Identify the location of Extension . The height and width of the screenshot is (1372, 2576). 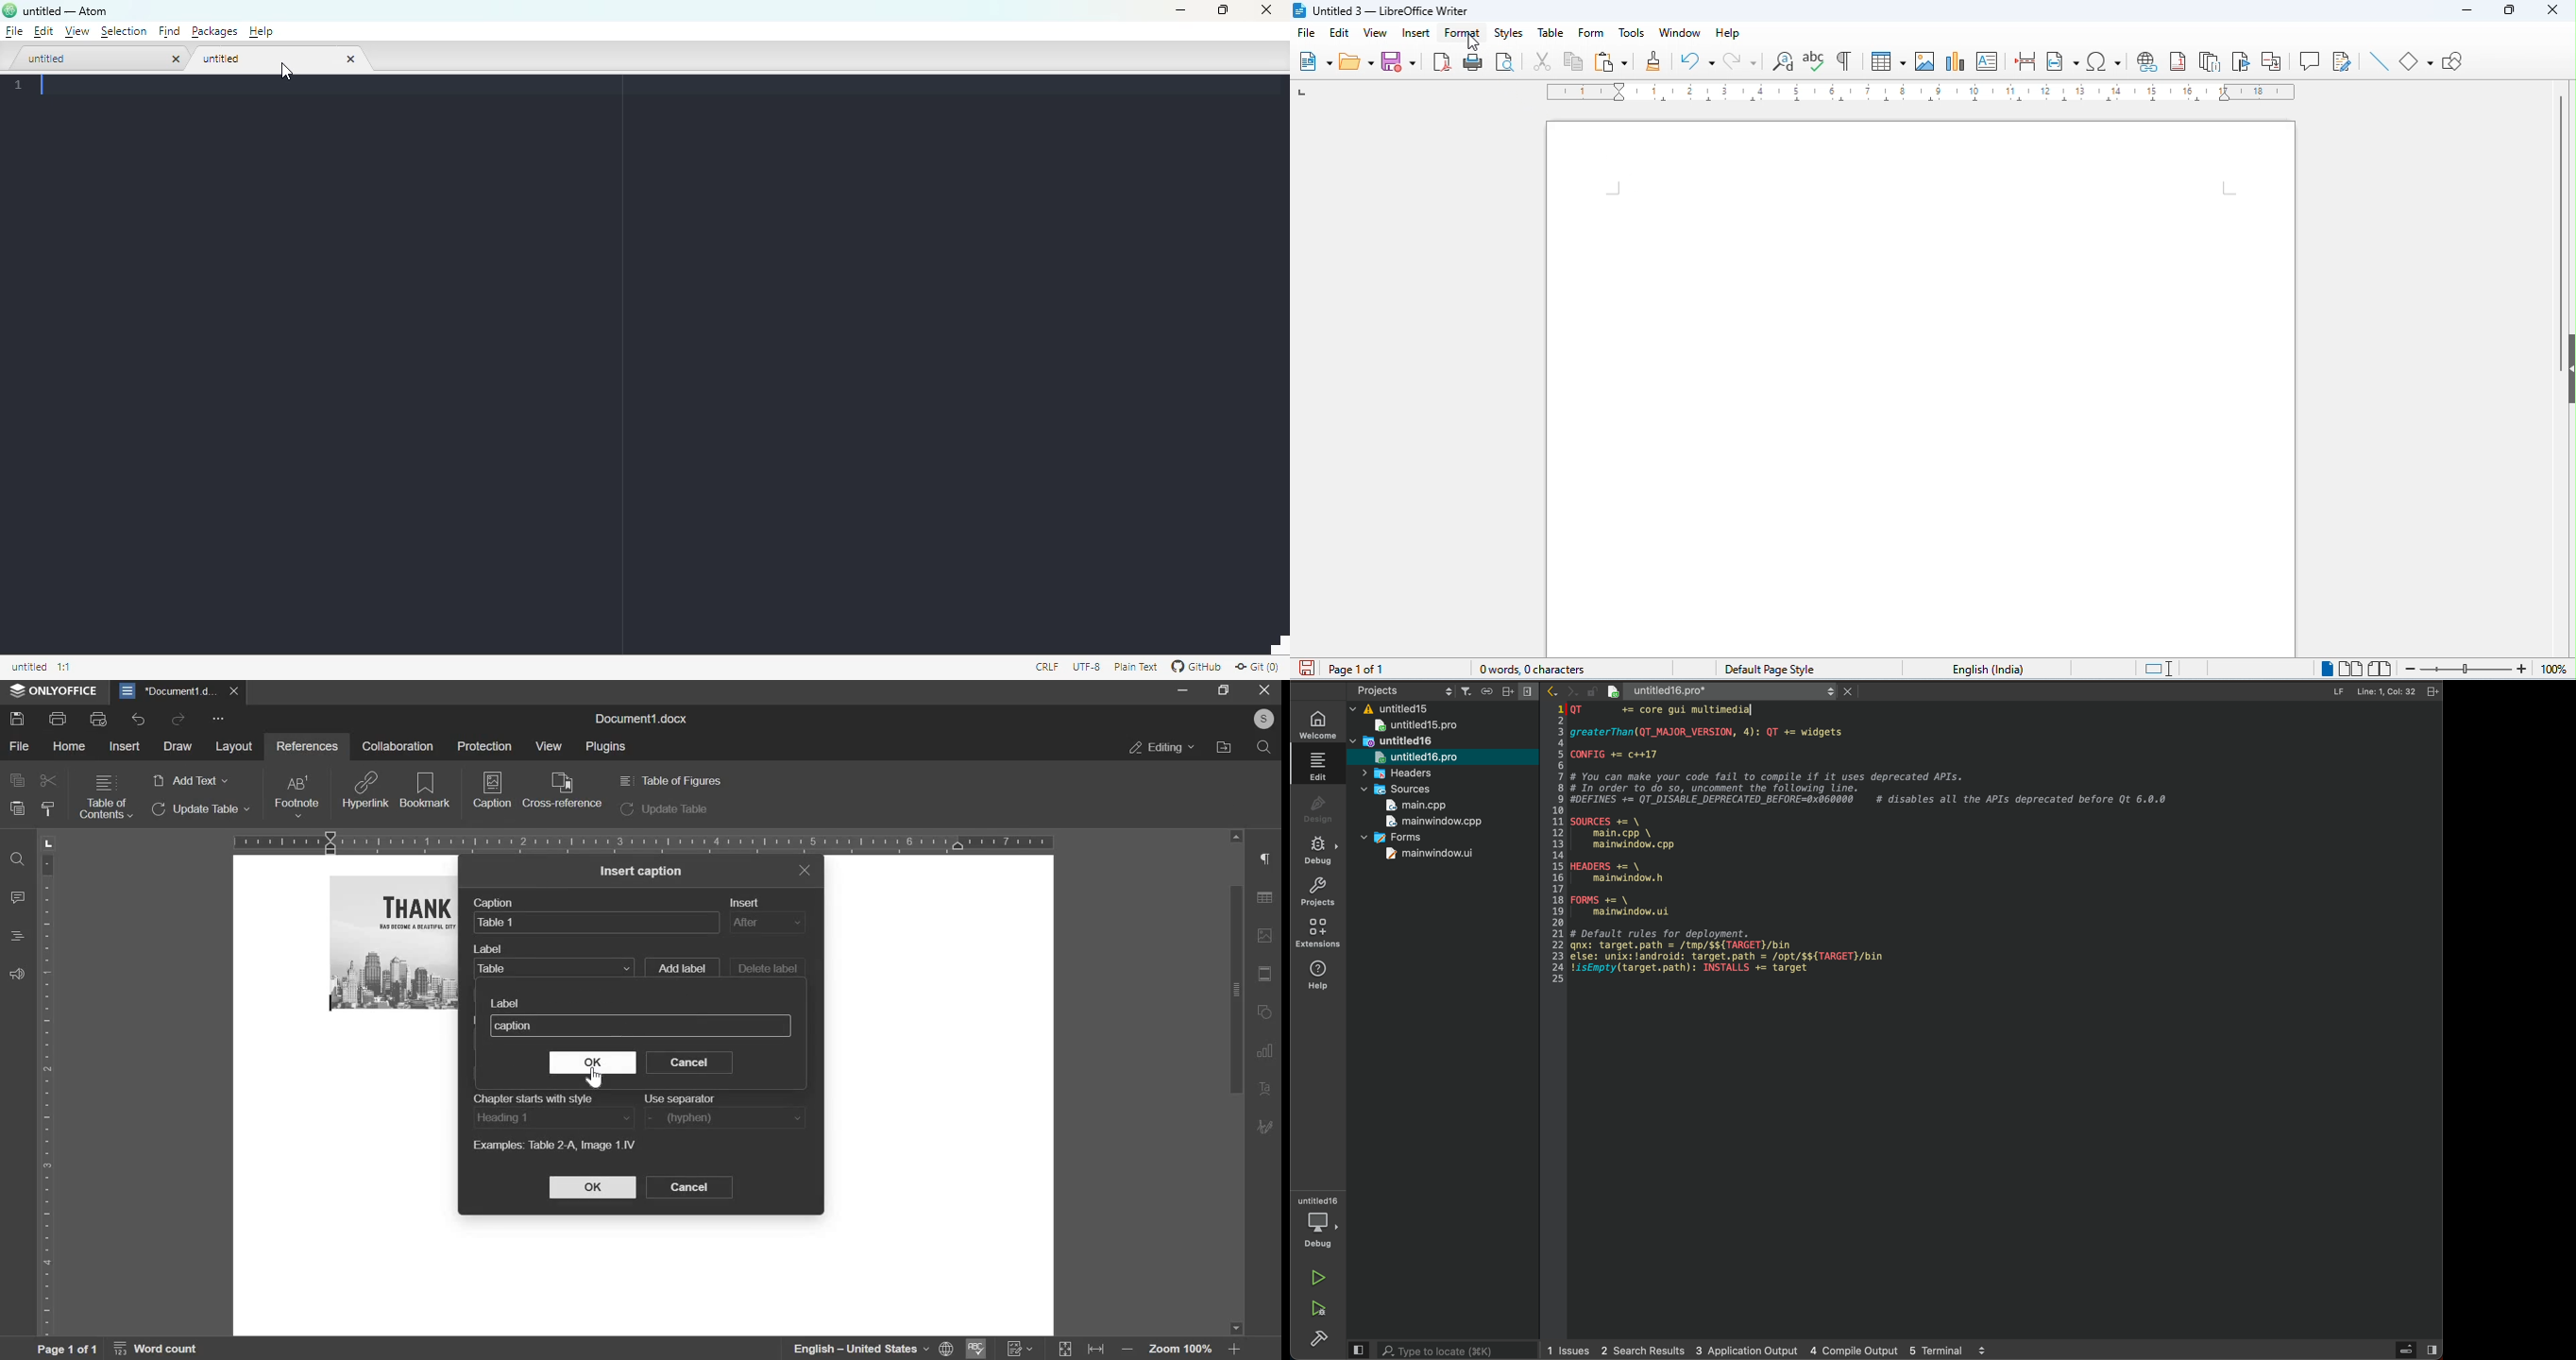
(1321, 934).